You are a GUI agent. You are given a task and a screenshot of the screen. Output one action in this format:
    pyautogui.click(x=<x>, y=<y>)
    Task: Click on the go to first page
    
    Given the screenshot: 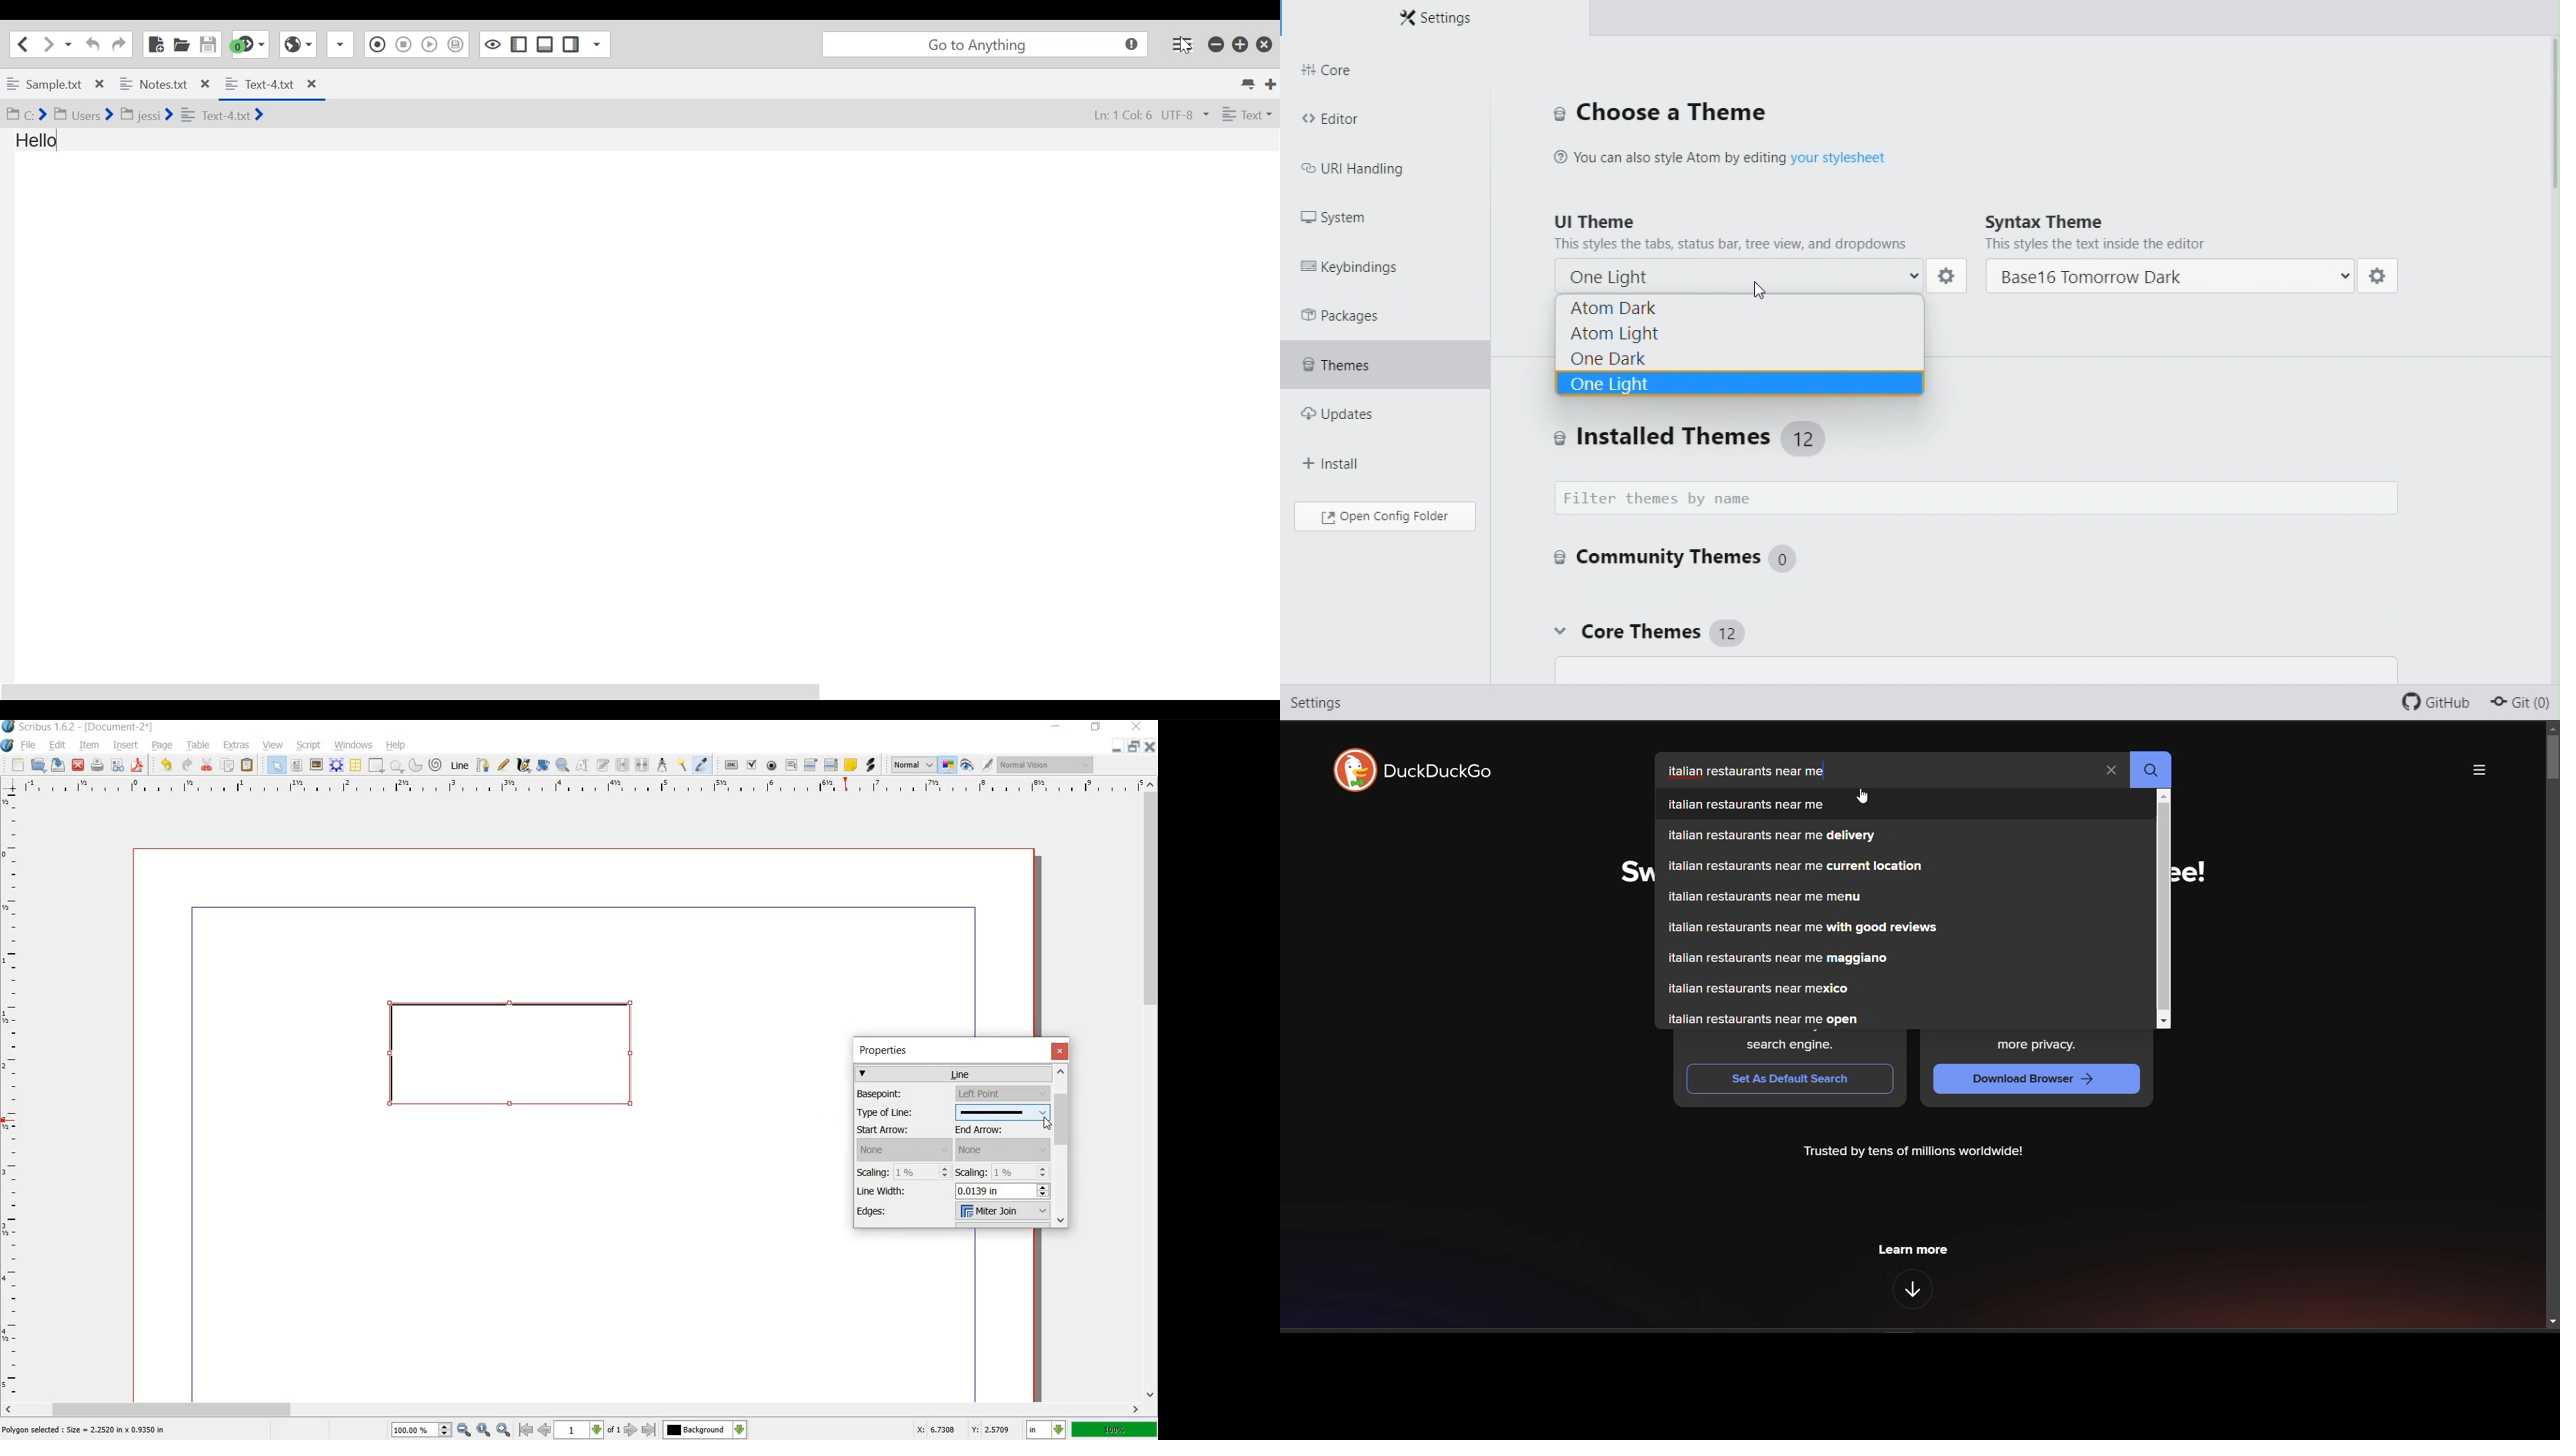 What is the action you would take?
    pyautogui.click(x=526, y=1430)
    